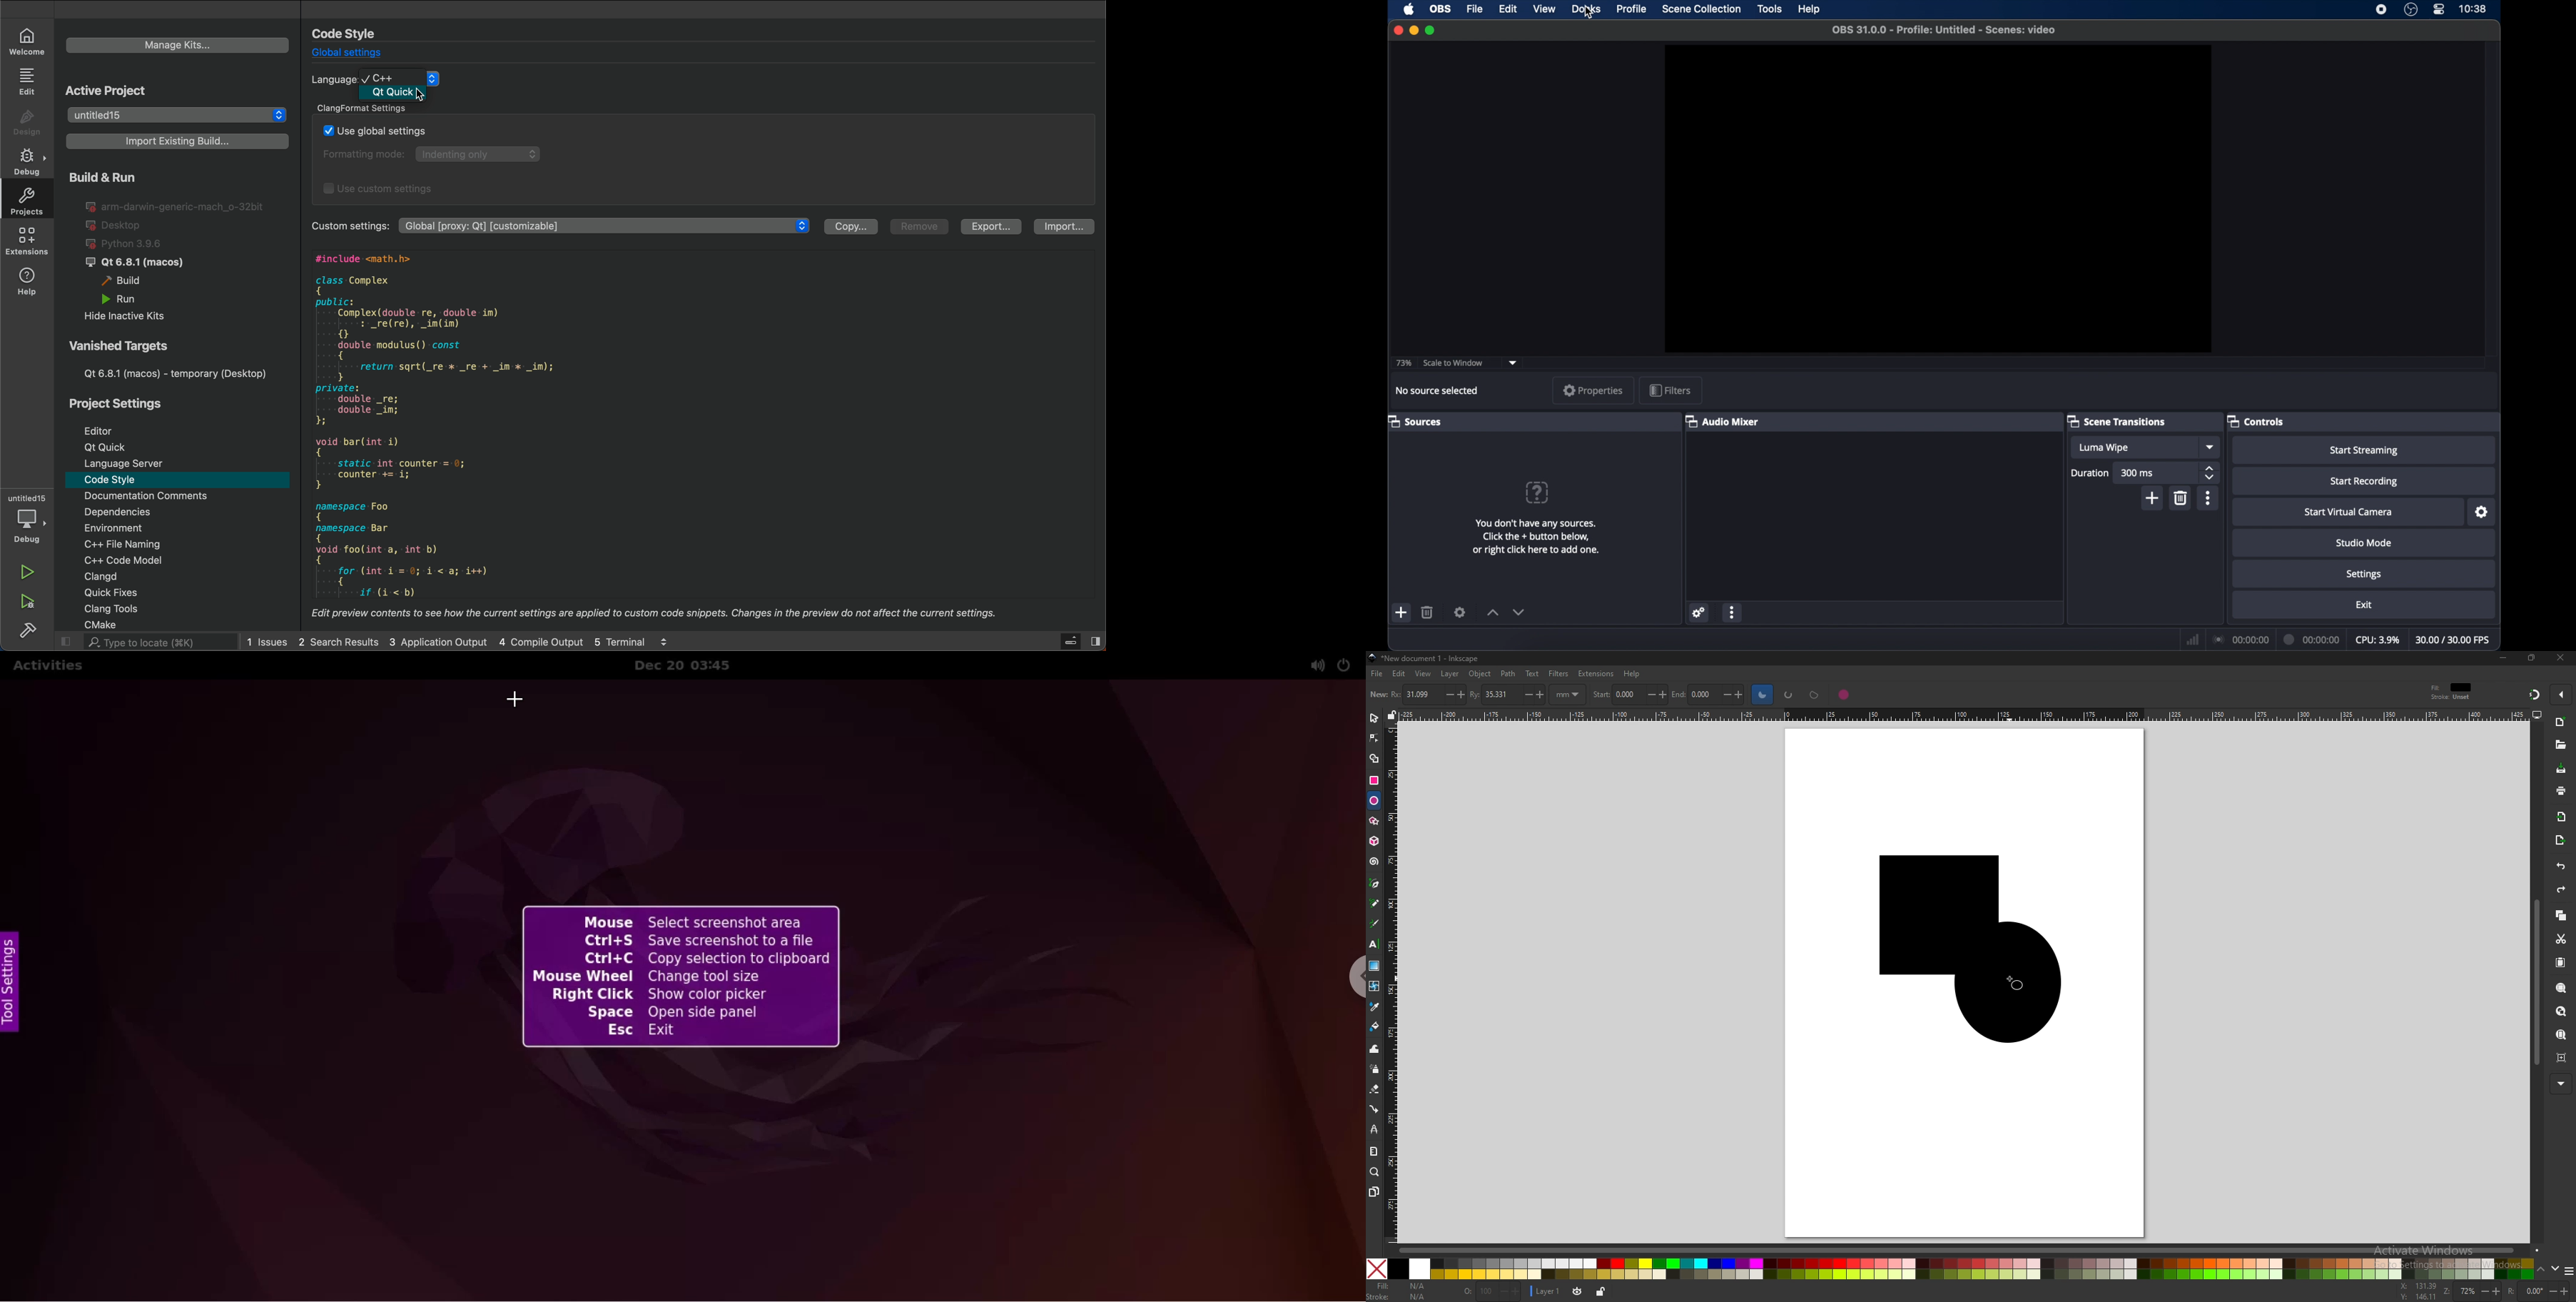 The width and height of the screenshot is (2576, 1316). What do you see at coordinates (2312, 639) in the screenshot?
I see `00:00:00` at bounding box center [2312, 639].